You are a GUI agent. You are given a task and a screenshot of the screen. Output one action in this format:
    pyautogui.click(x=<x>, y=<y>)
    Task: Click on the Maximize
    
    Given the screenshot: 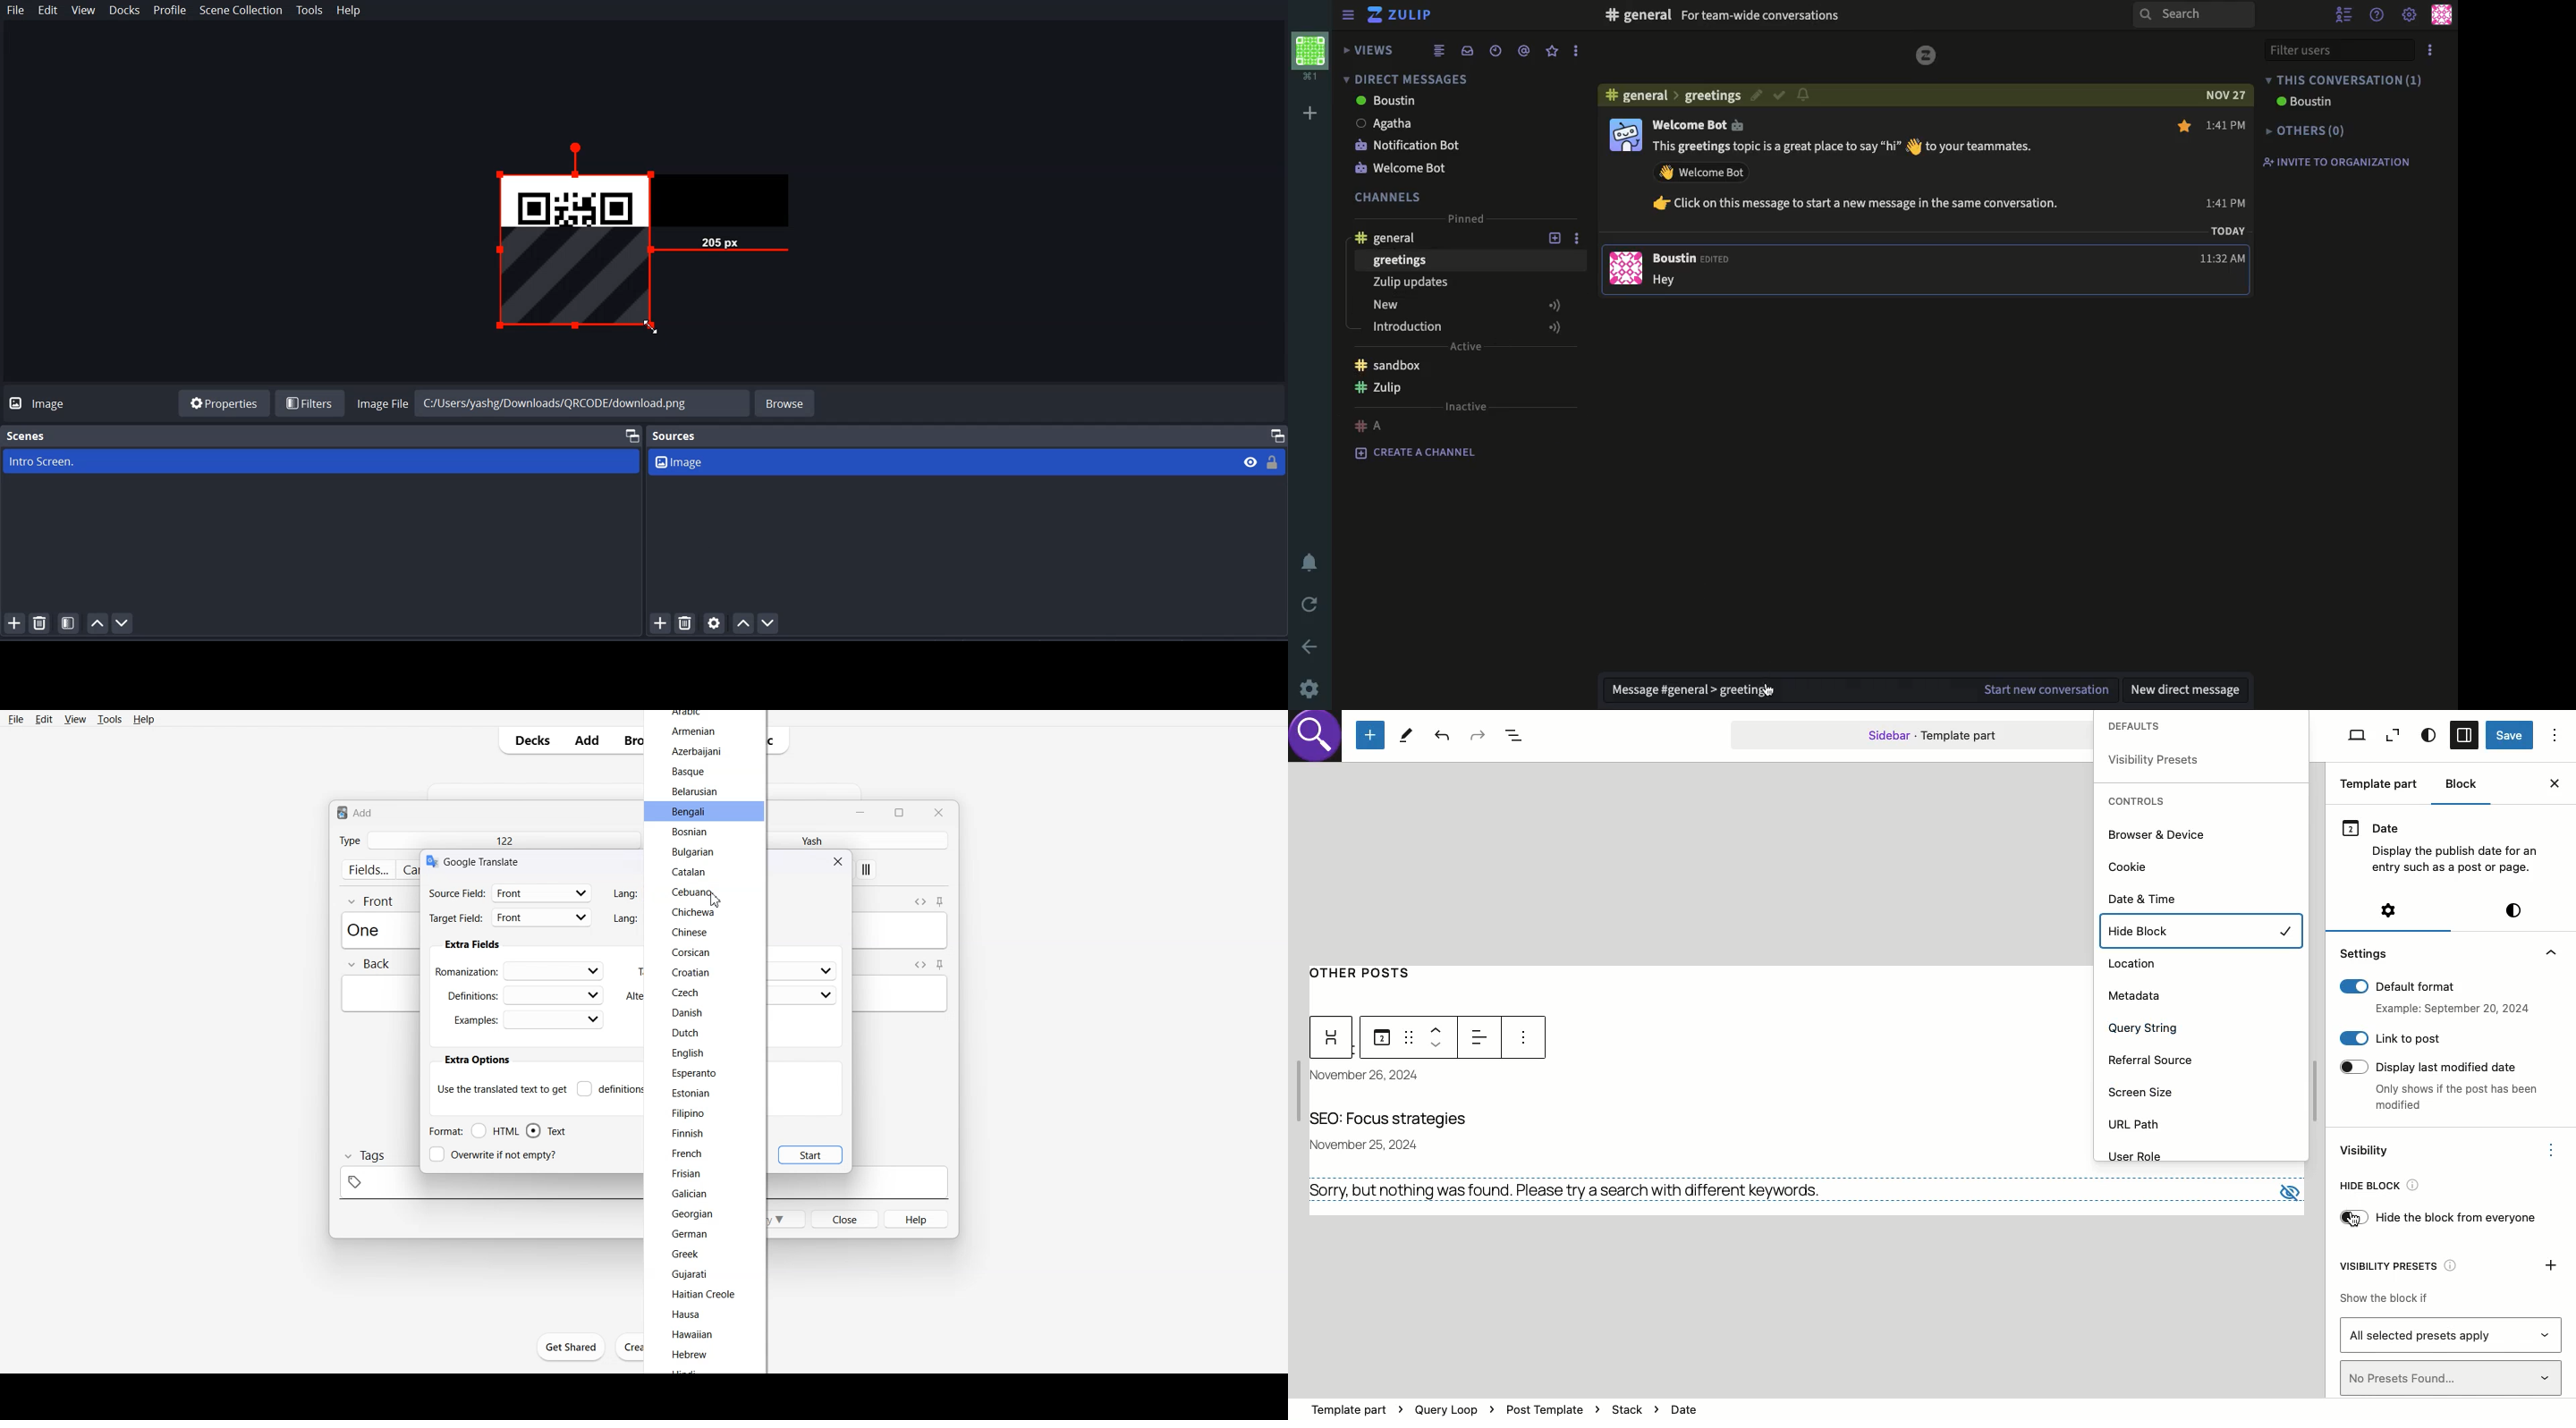 What is the action you would take?
    pyautogui.click(x=902, y=811)
    